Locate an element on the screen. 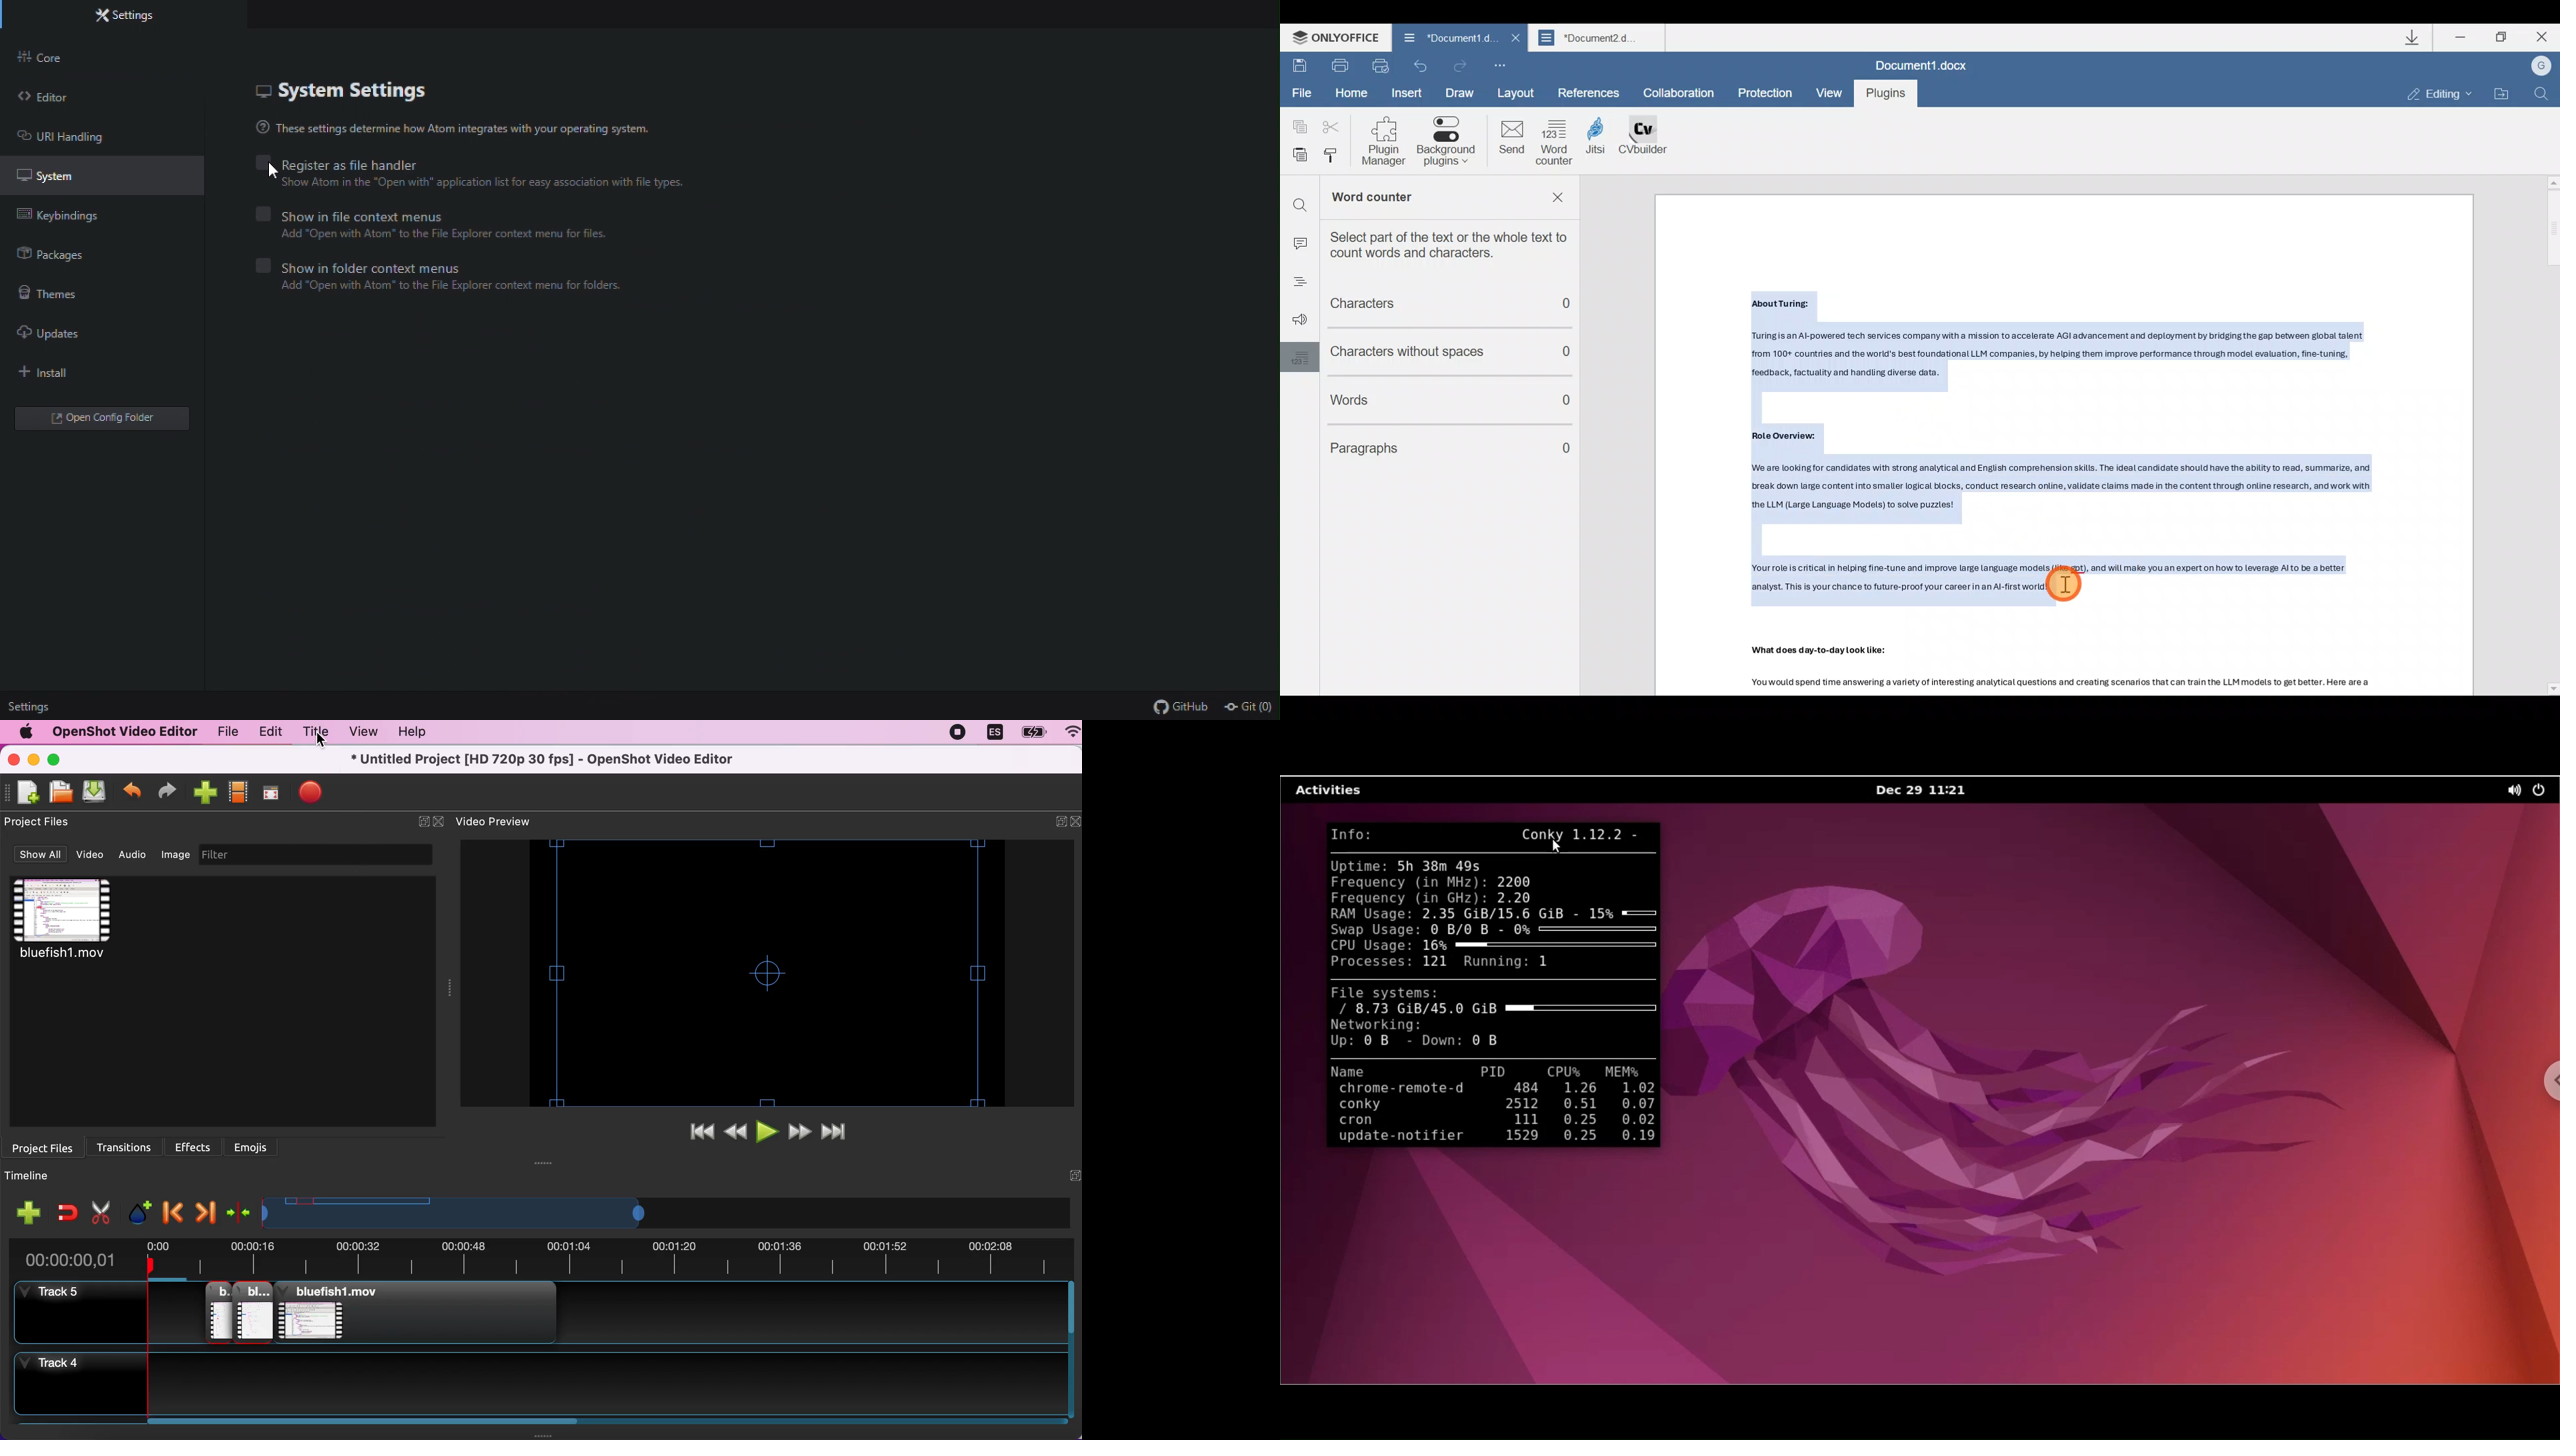 This screenshot has height=1456, width=2576. Find is located at coordinates (2544, 95).